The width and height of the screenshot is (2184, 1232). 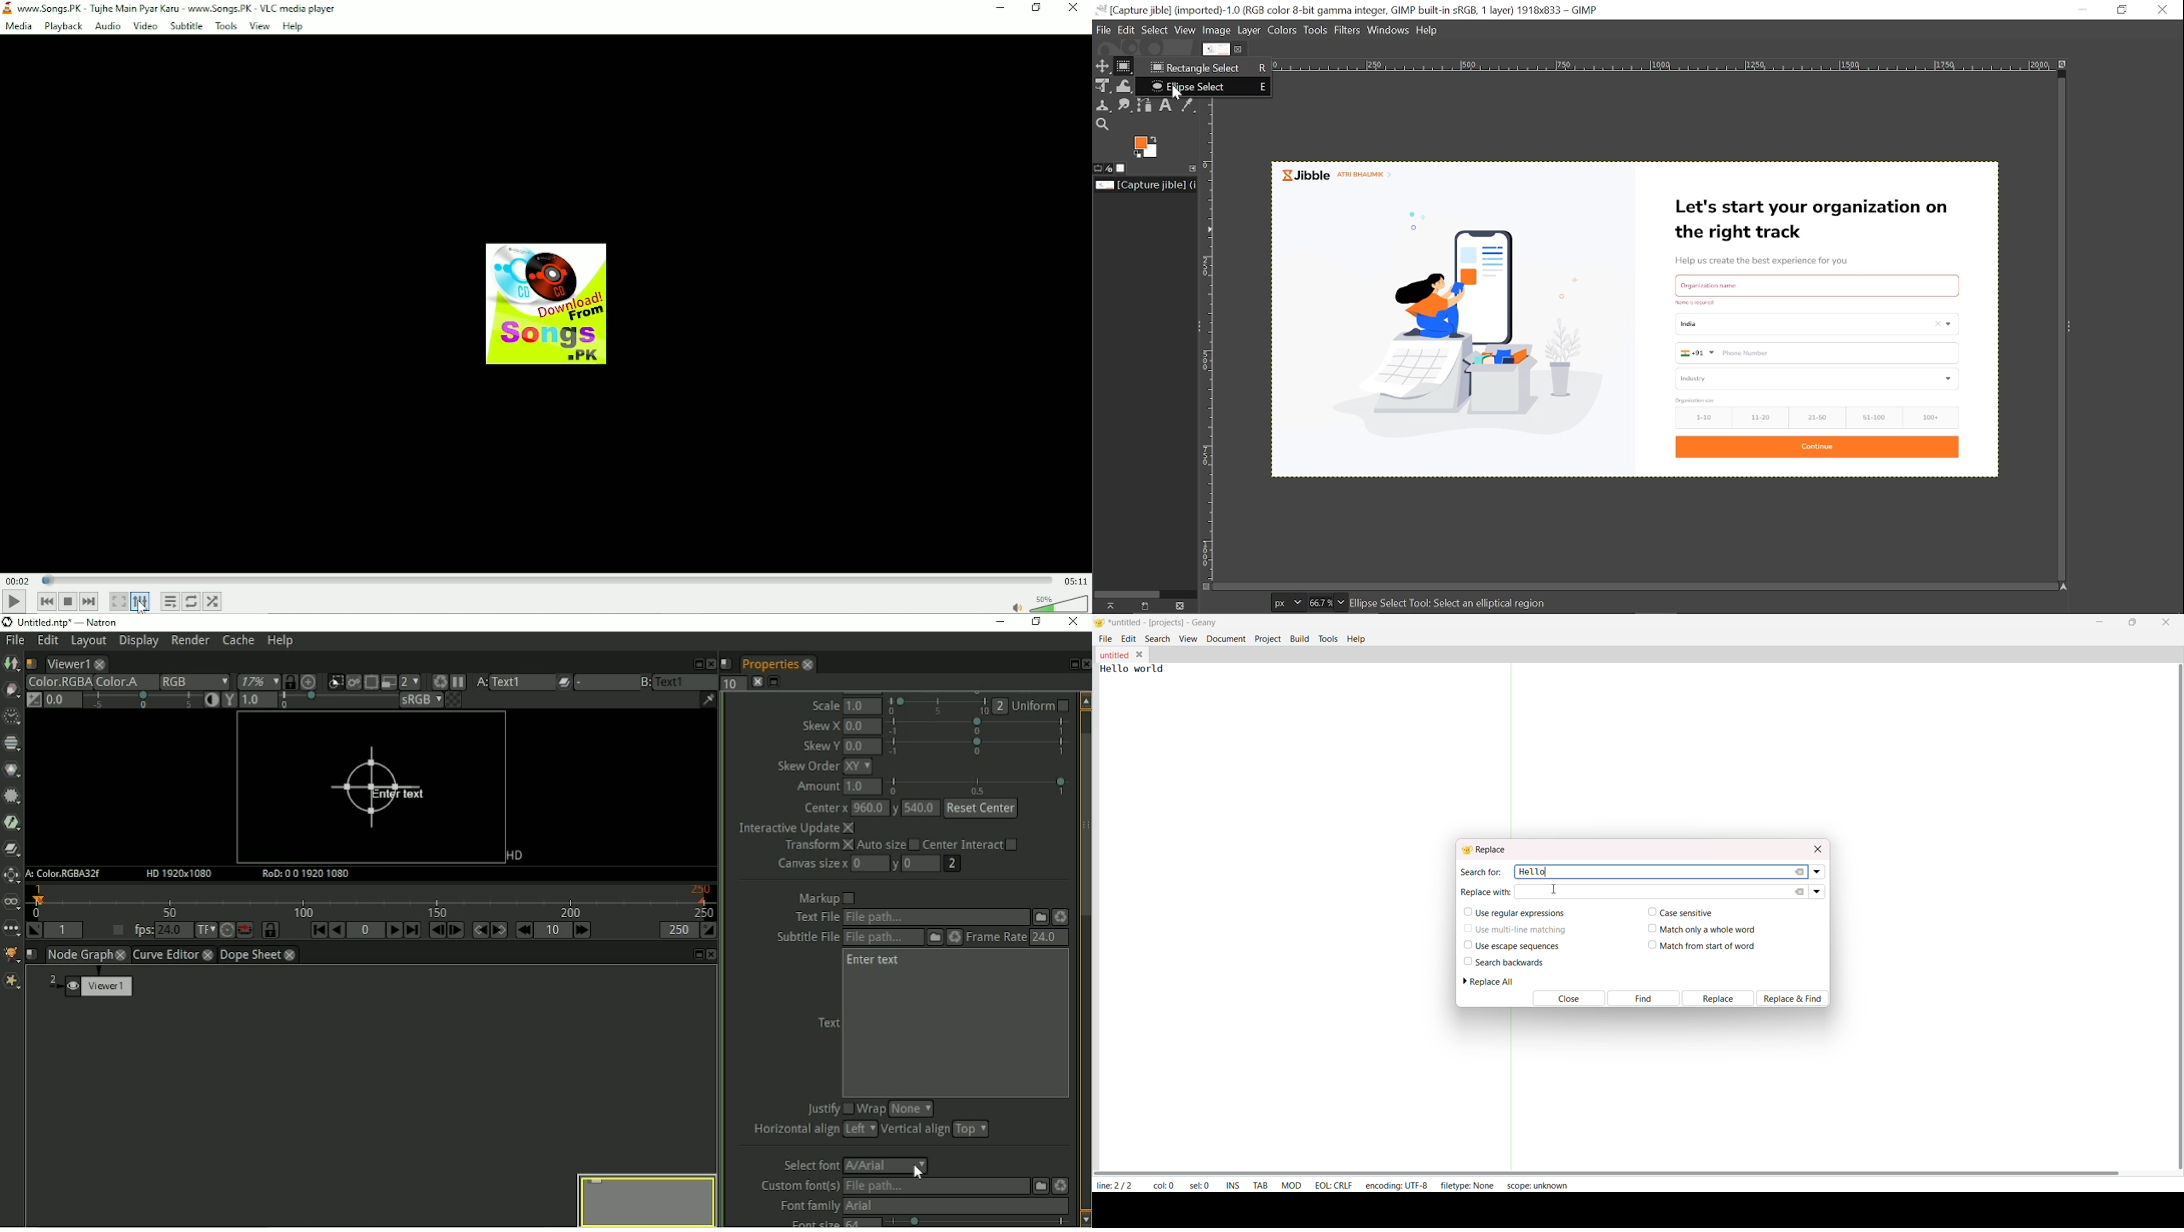 I want to click on cursor, so click(x=1555, y=892).